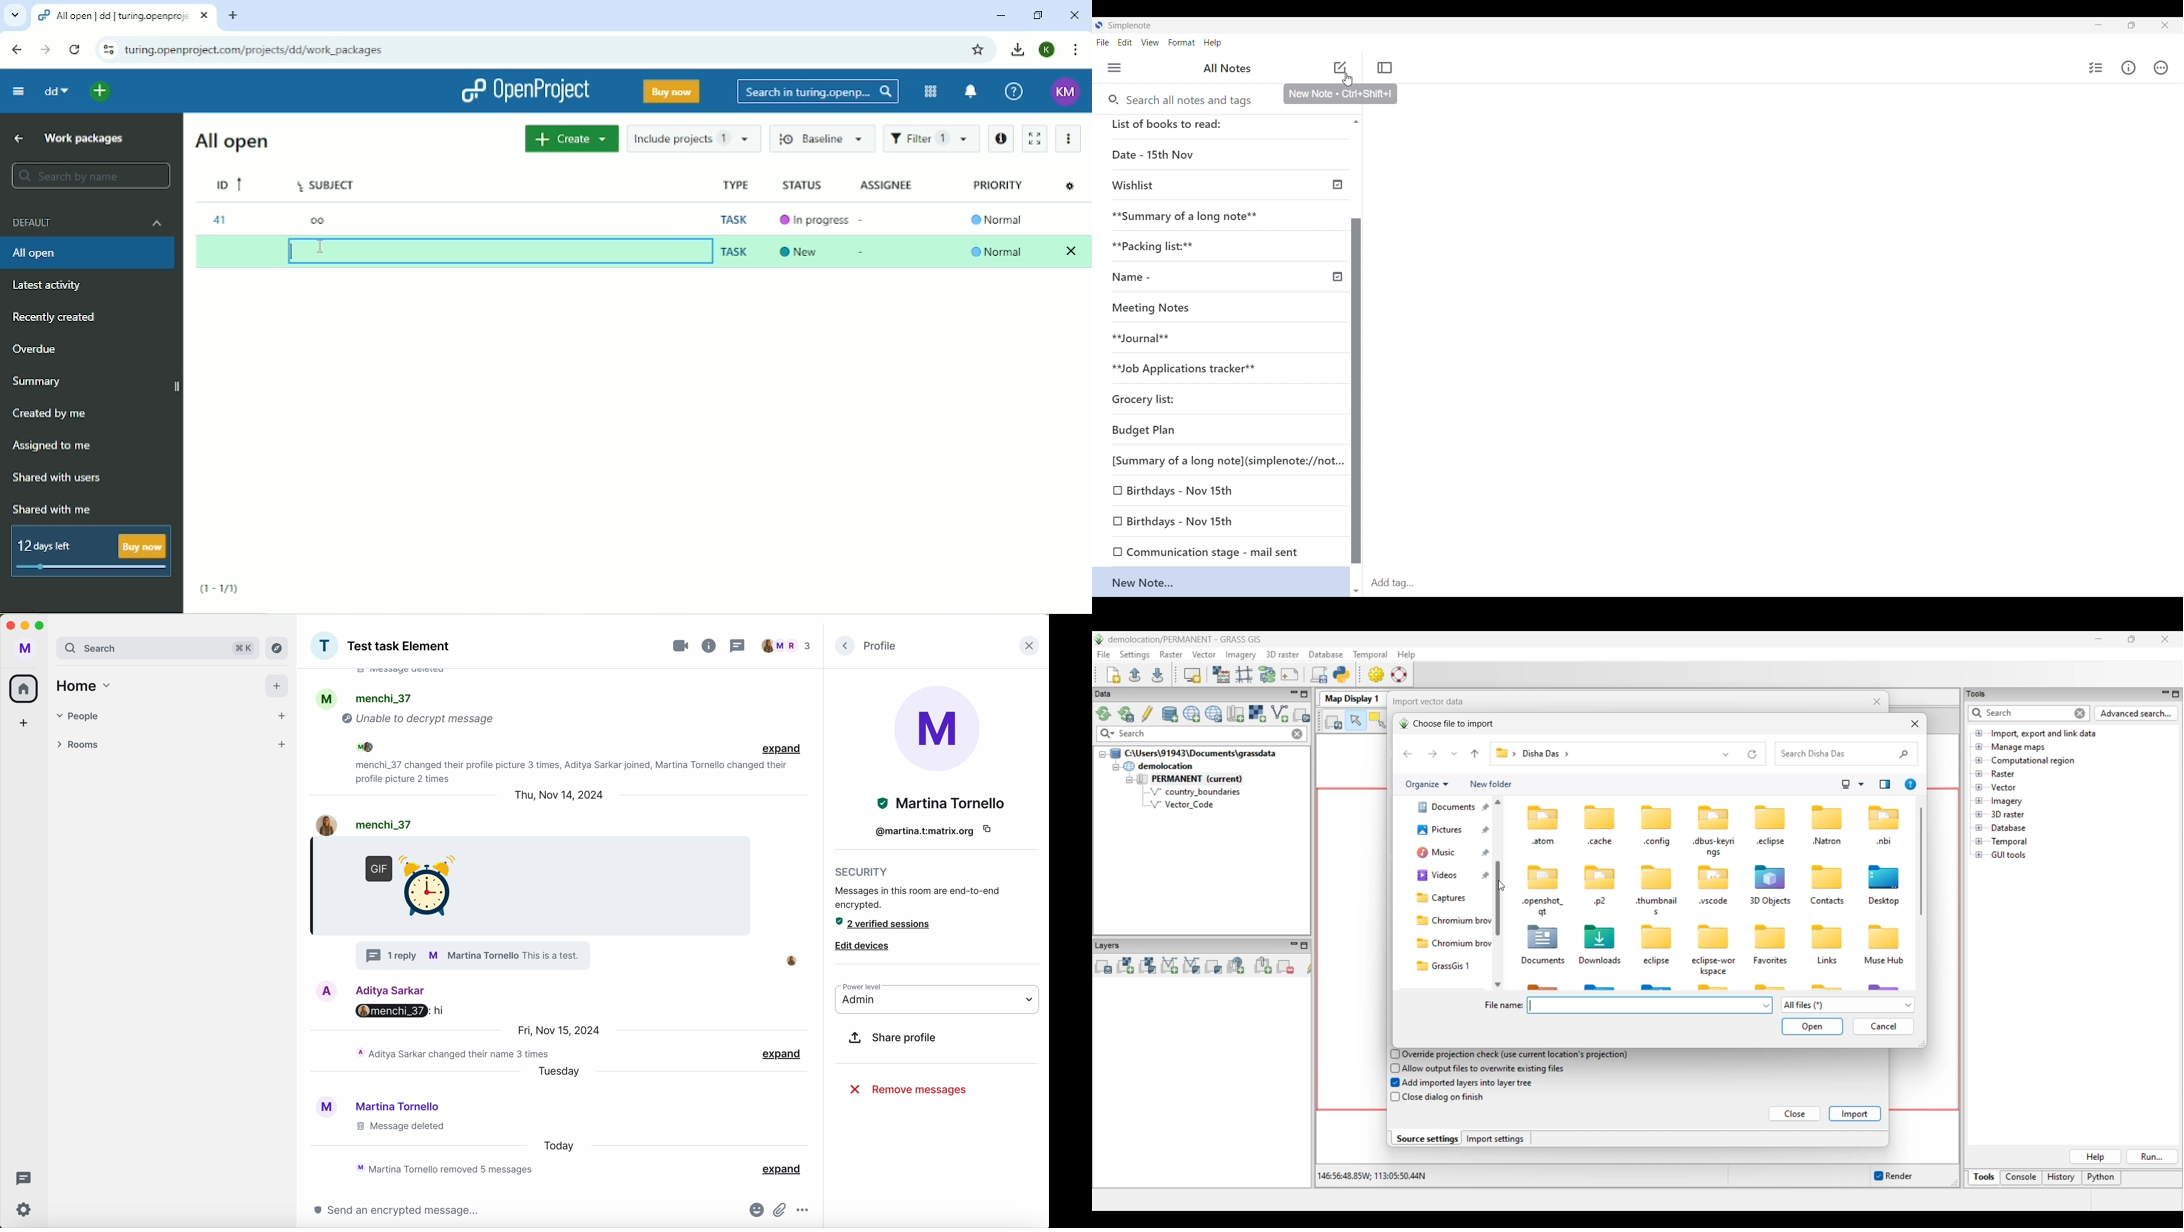  Describe the element at coordinates (780, 1168) in the screenshot. I see `expand` at that location.